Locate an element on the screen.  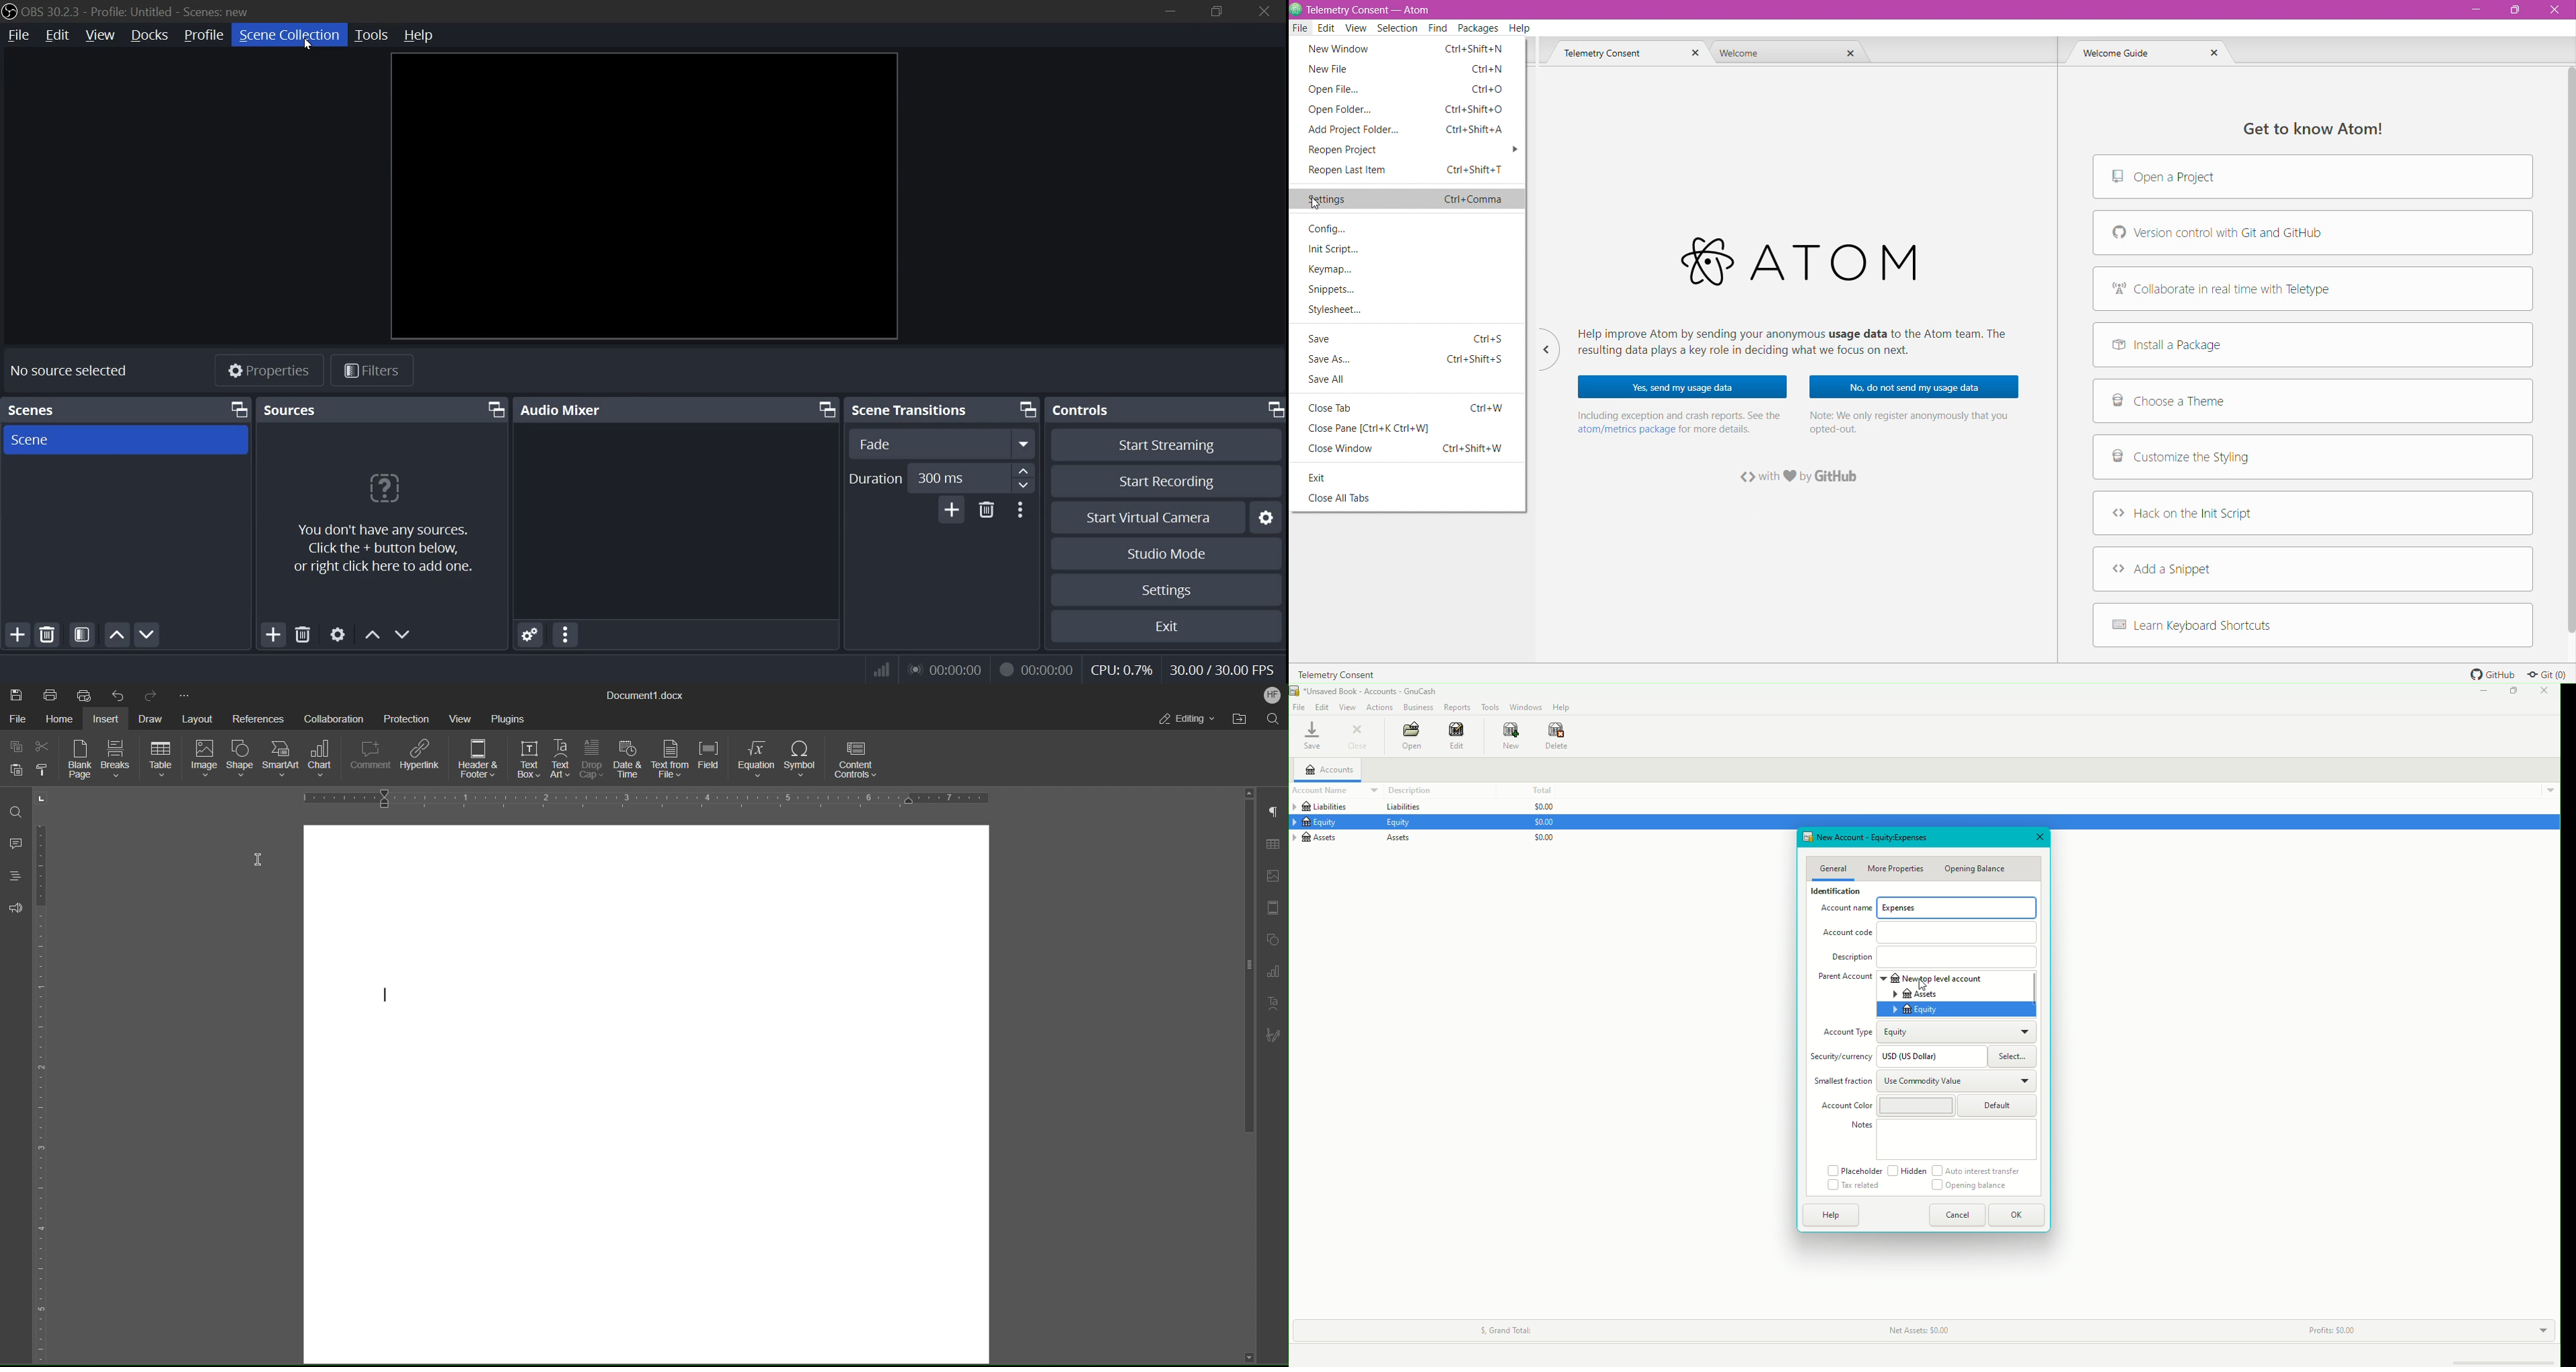
Header and Footer is located at coordinates (480, 759).